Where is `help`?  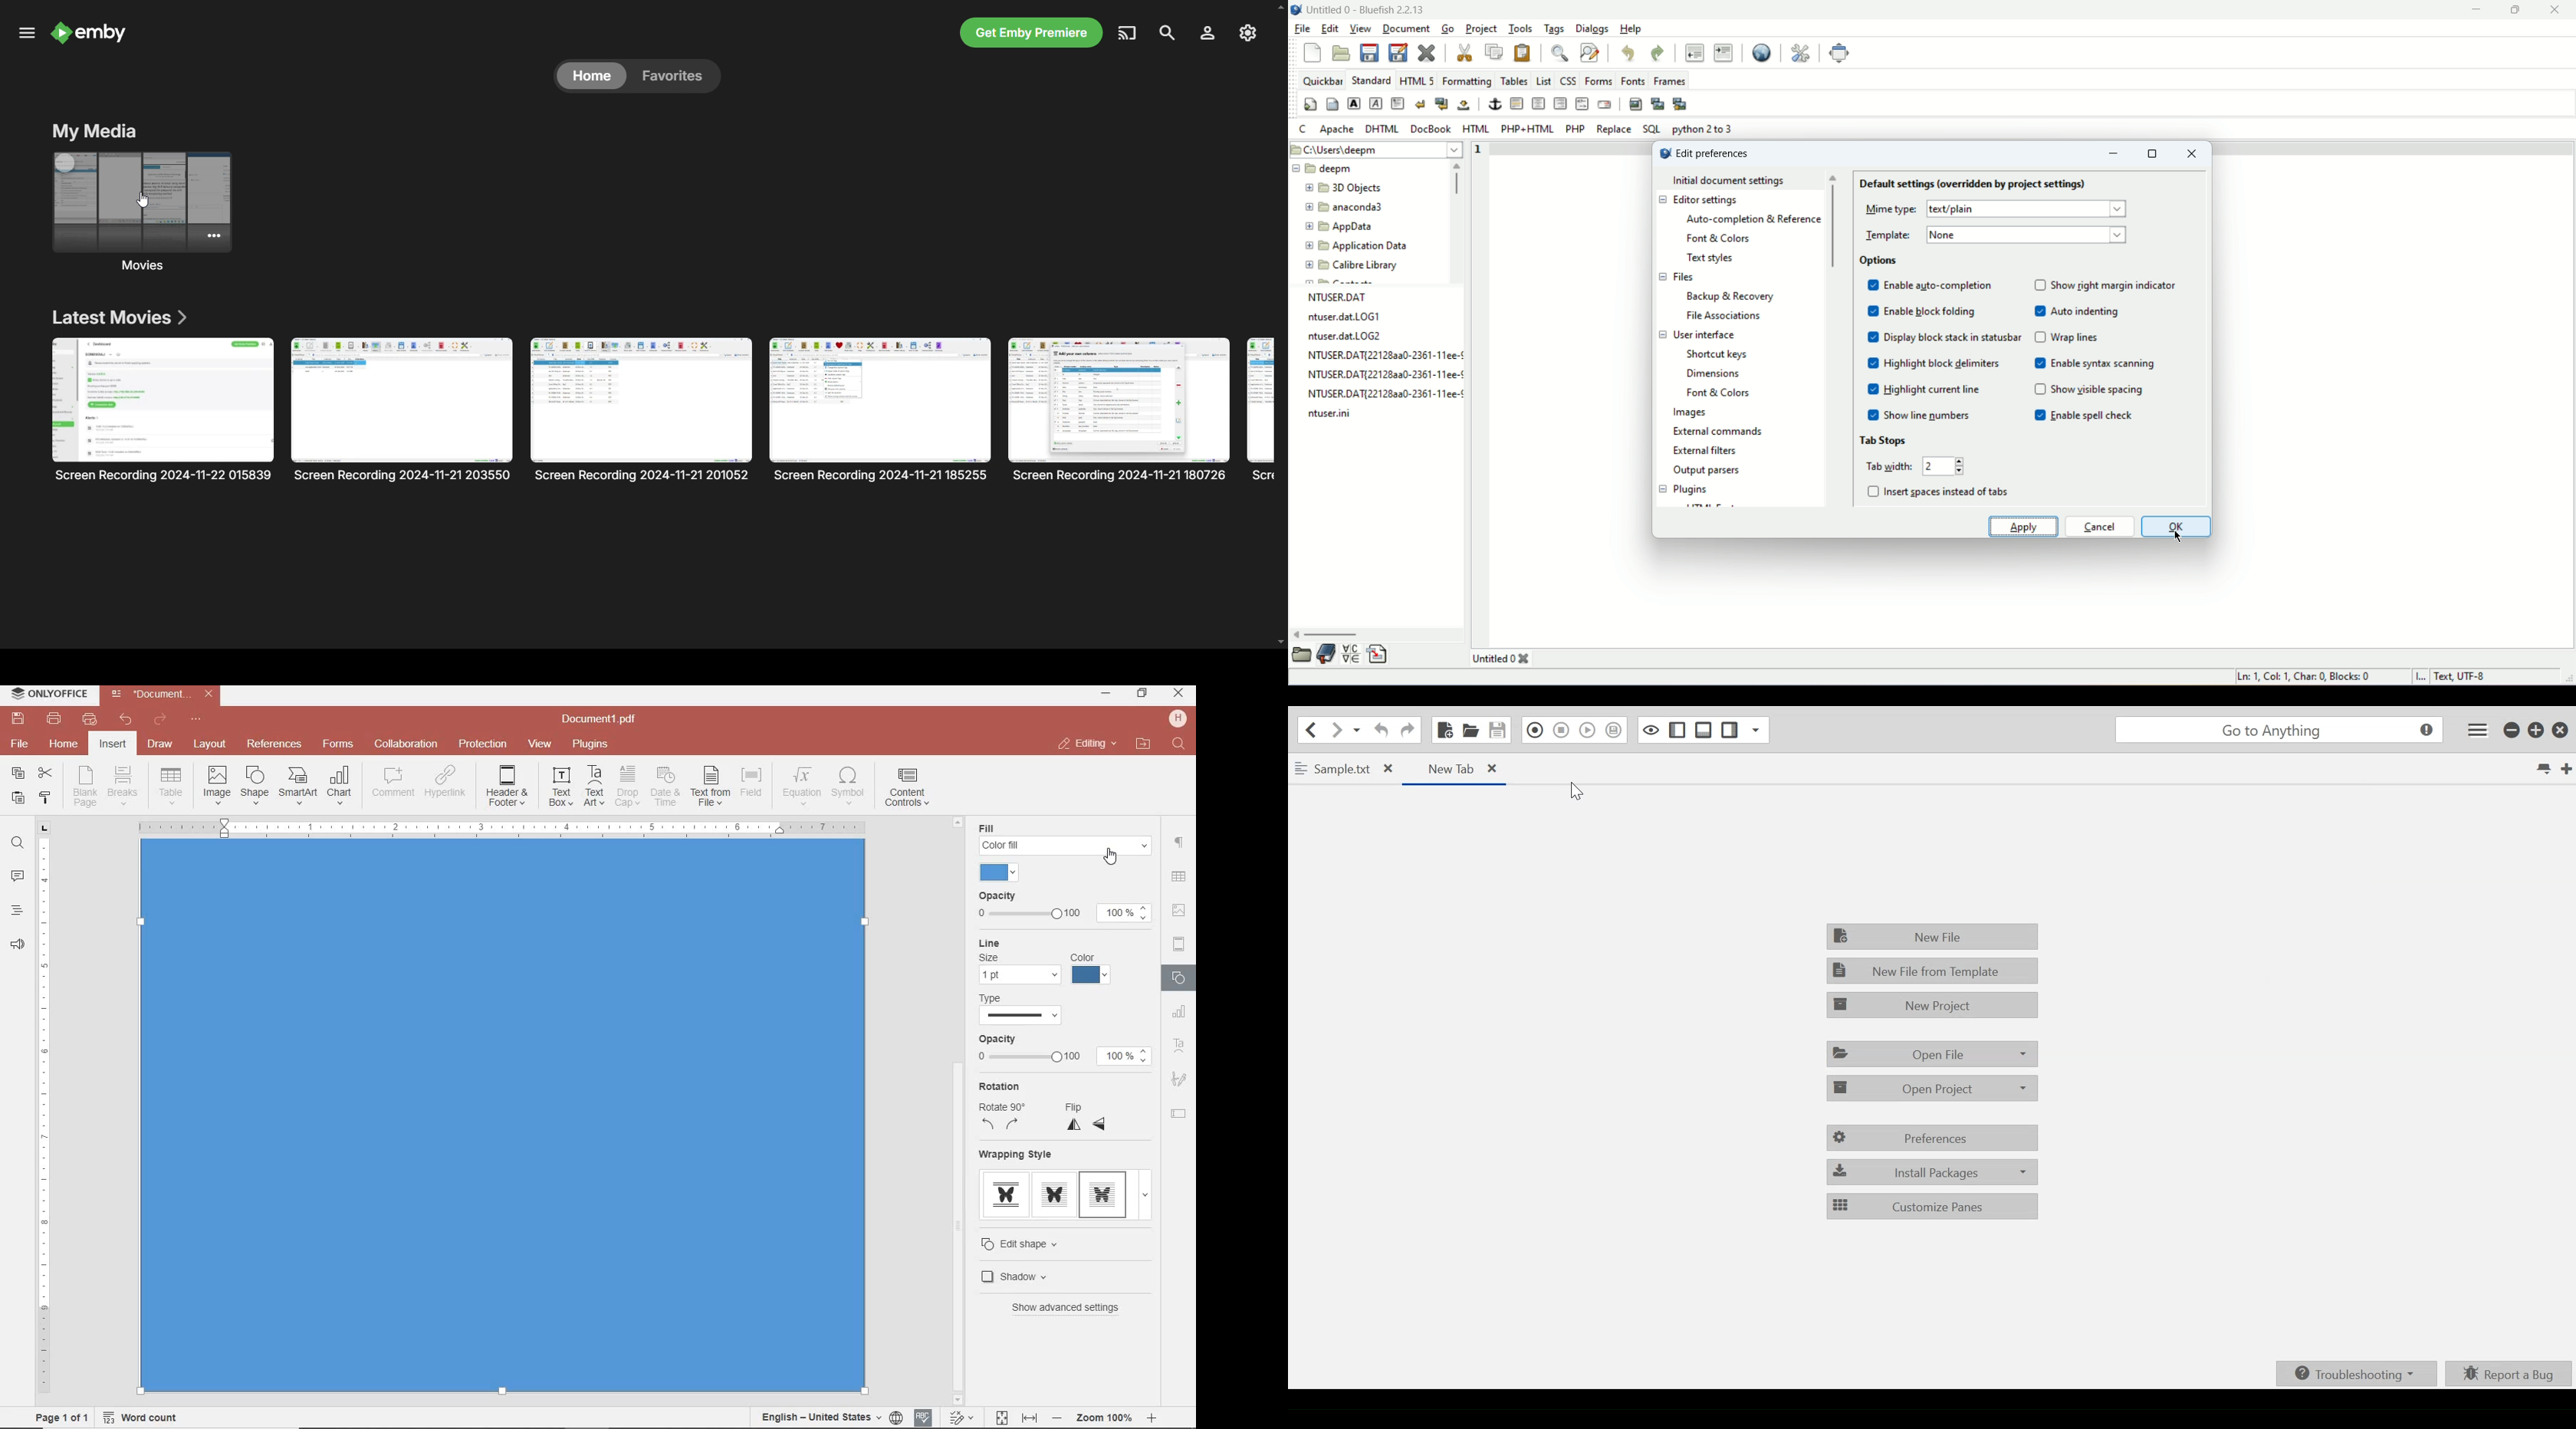 help is located at coordinates (1632, 28).